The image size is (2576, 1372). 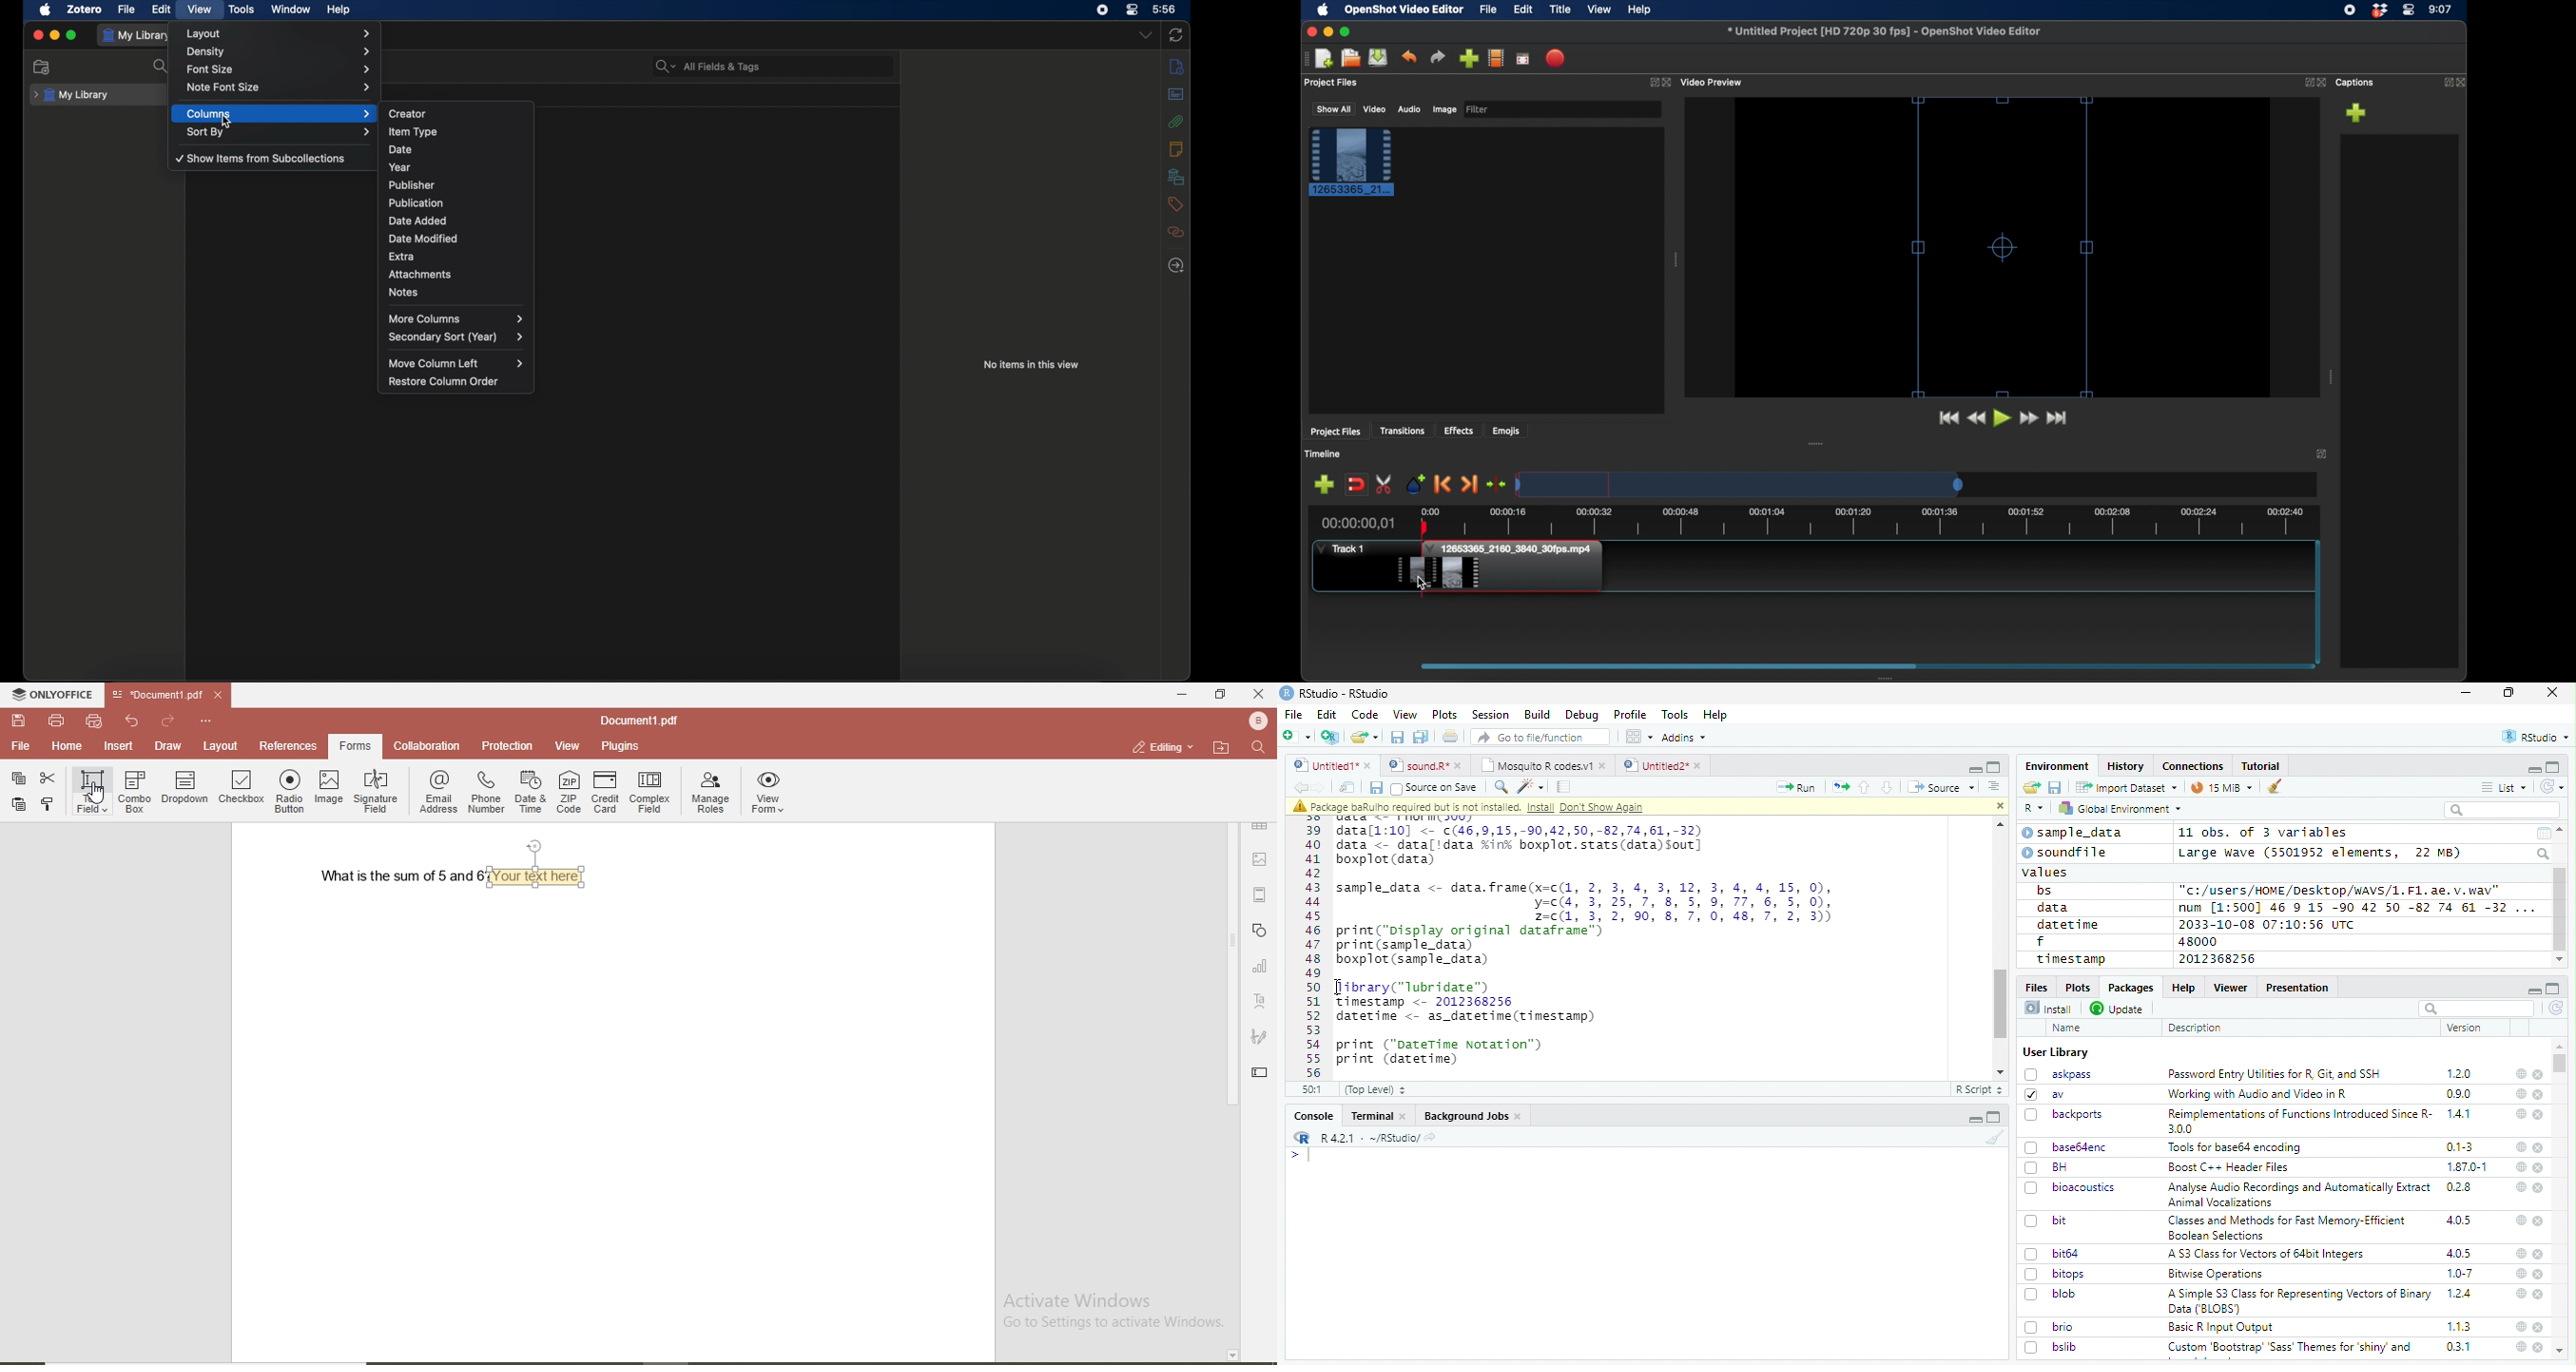 What do you see at coordinates (54, 35) in the screenshot?
I see `minimize` at bounding box center [54, 35].